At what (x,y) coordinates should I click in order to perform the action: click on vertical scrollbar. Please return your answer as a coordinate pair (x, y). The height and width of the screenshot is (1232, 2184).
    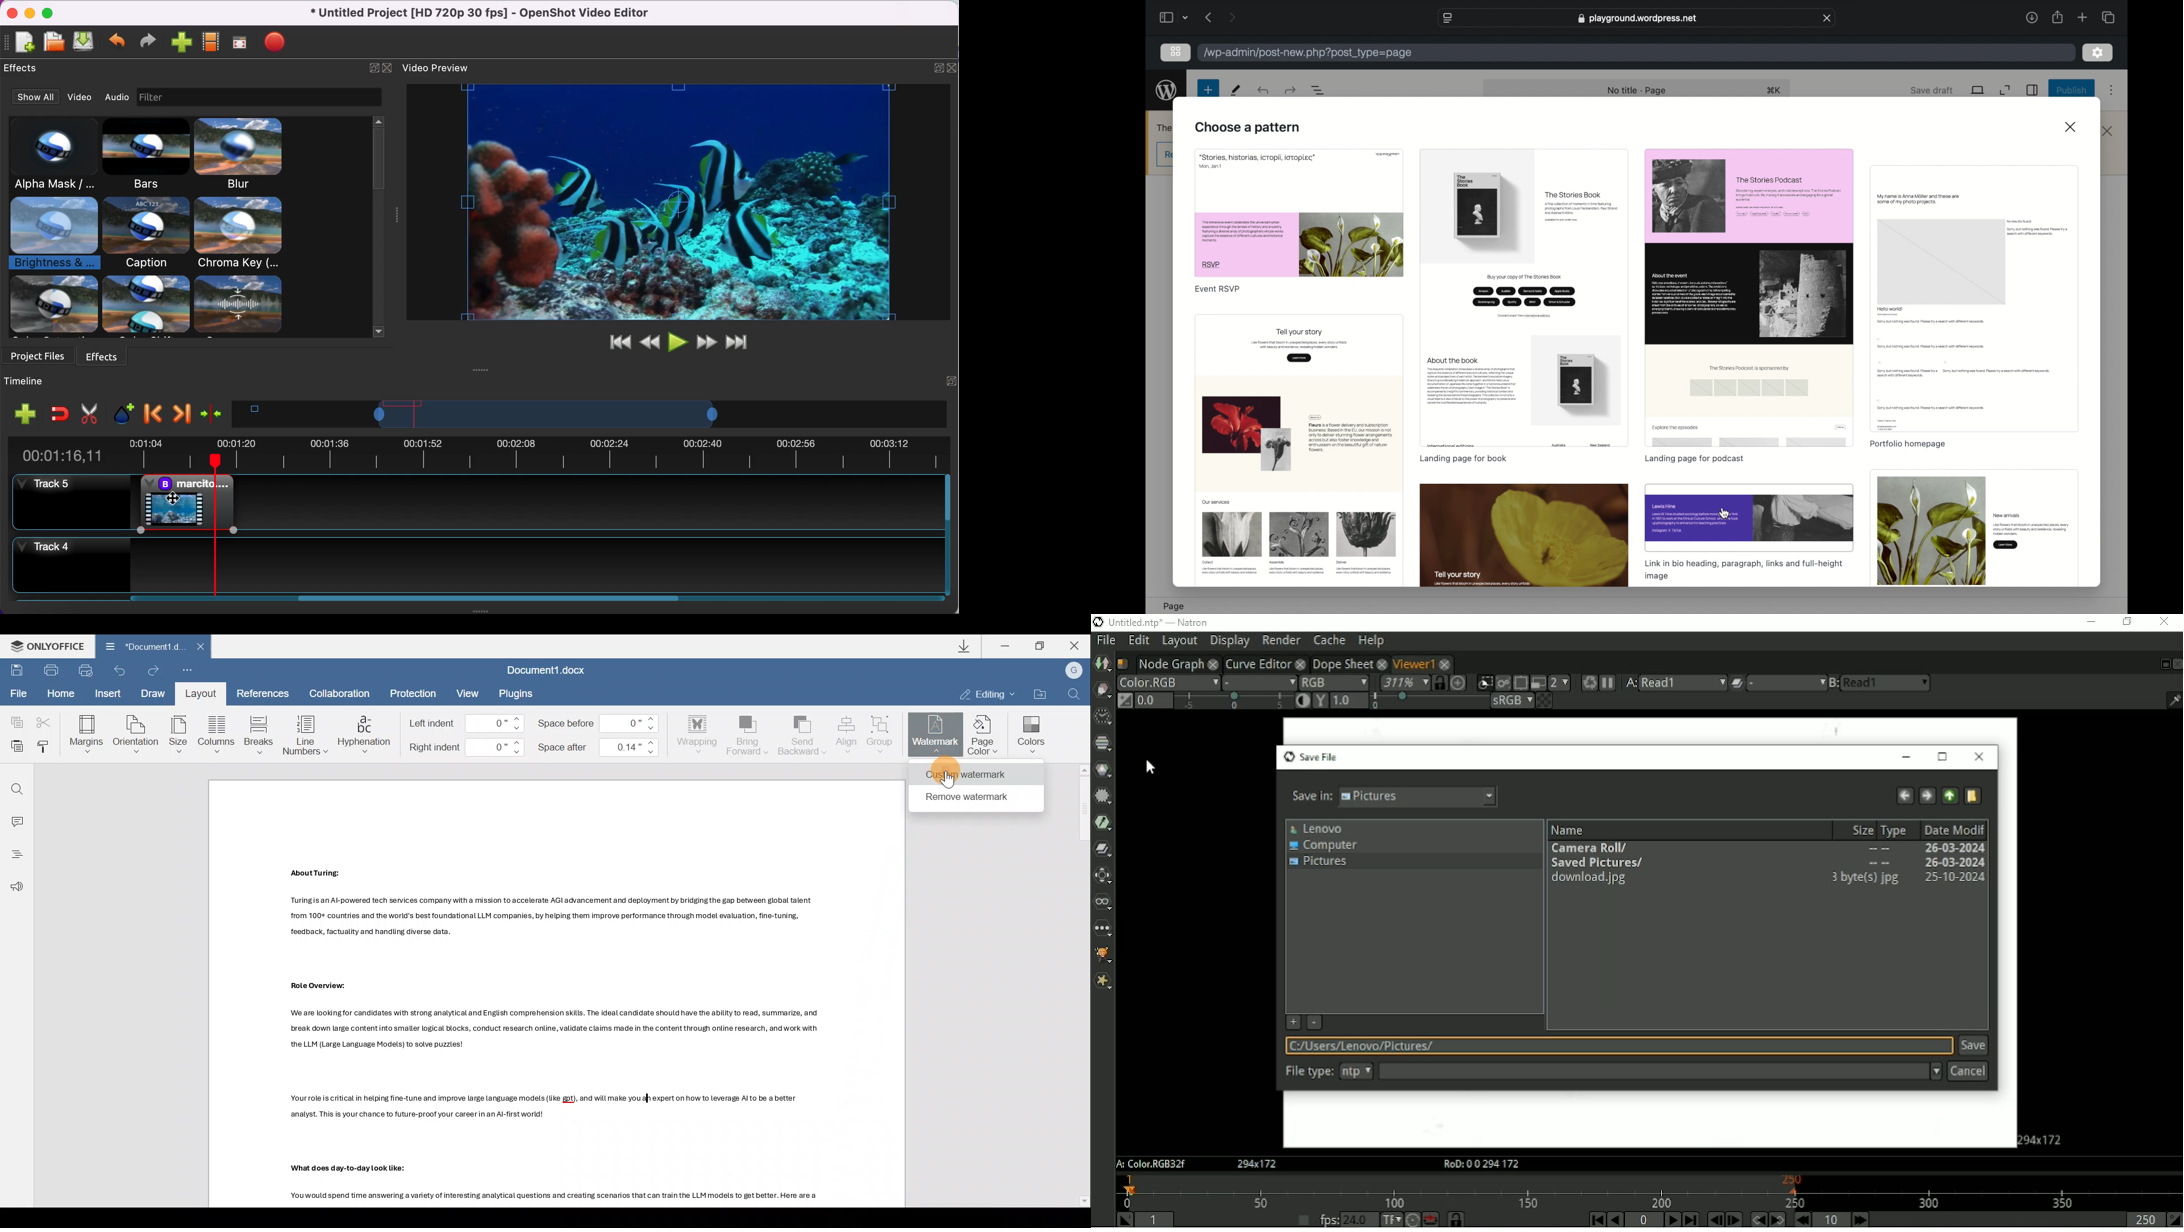
    Looking at the image, I should click on (378, 159).